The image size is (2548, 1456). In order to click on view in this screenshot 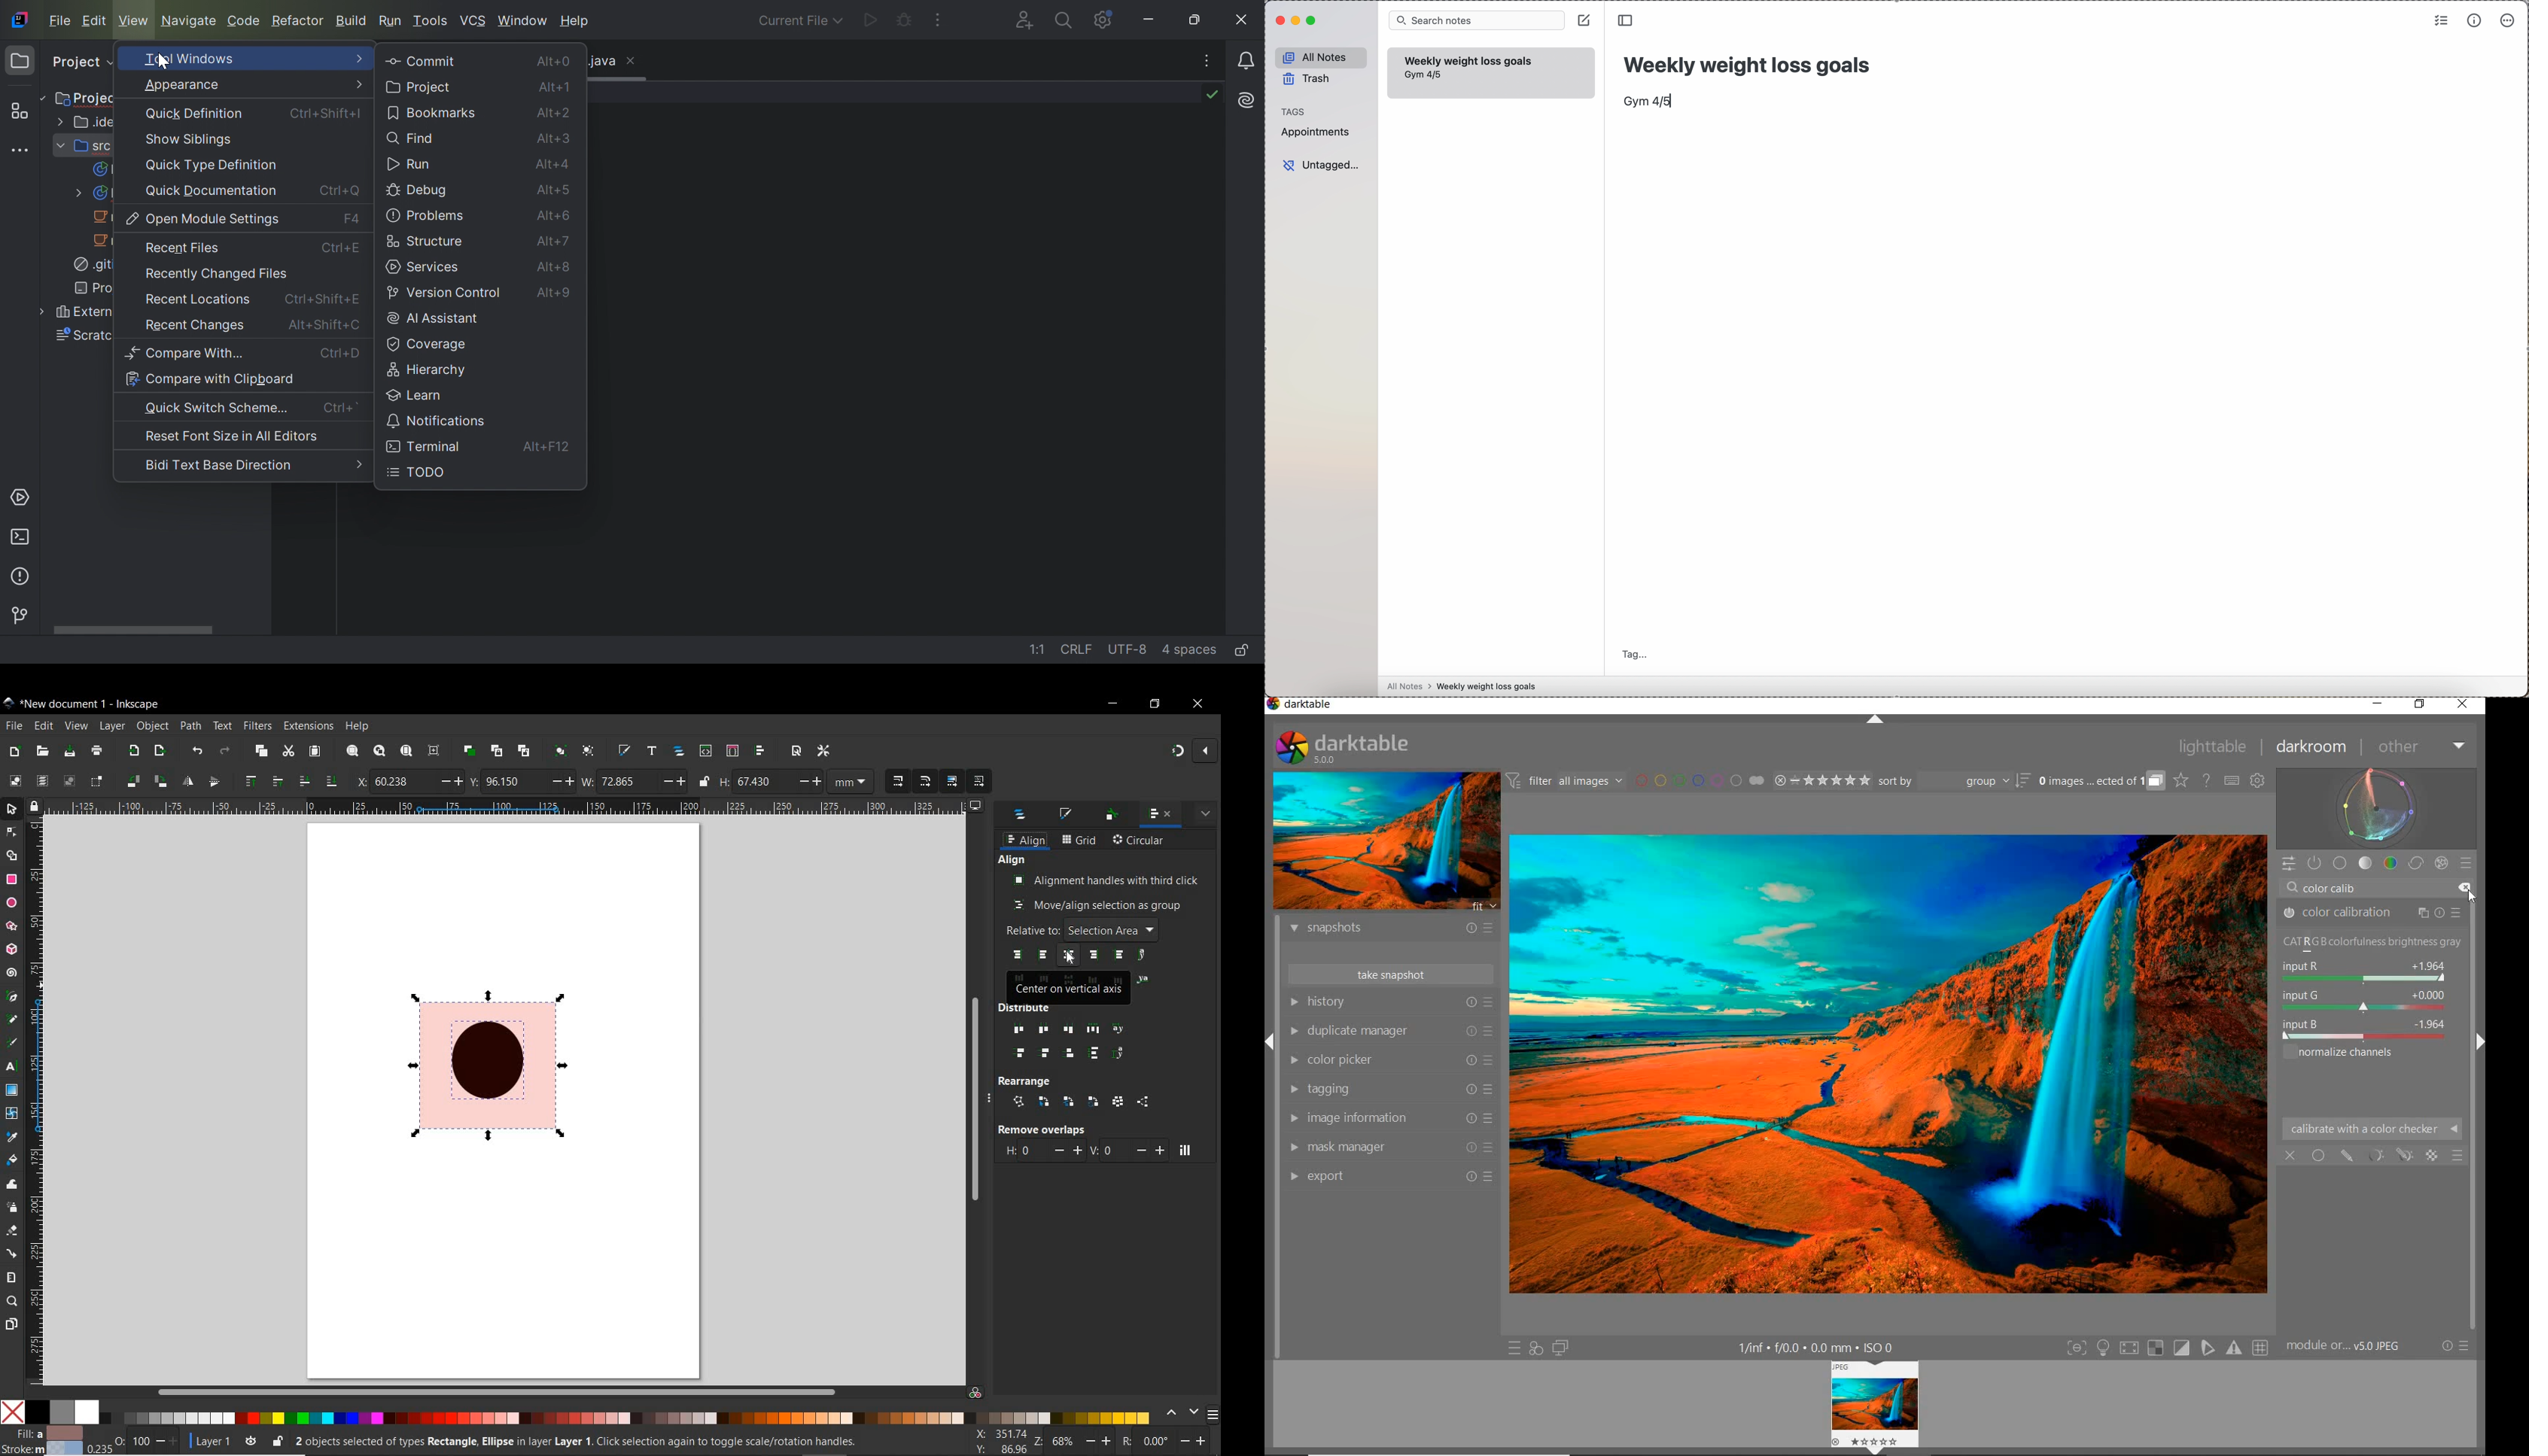, I will do `click(76, 724)`.